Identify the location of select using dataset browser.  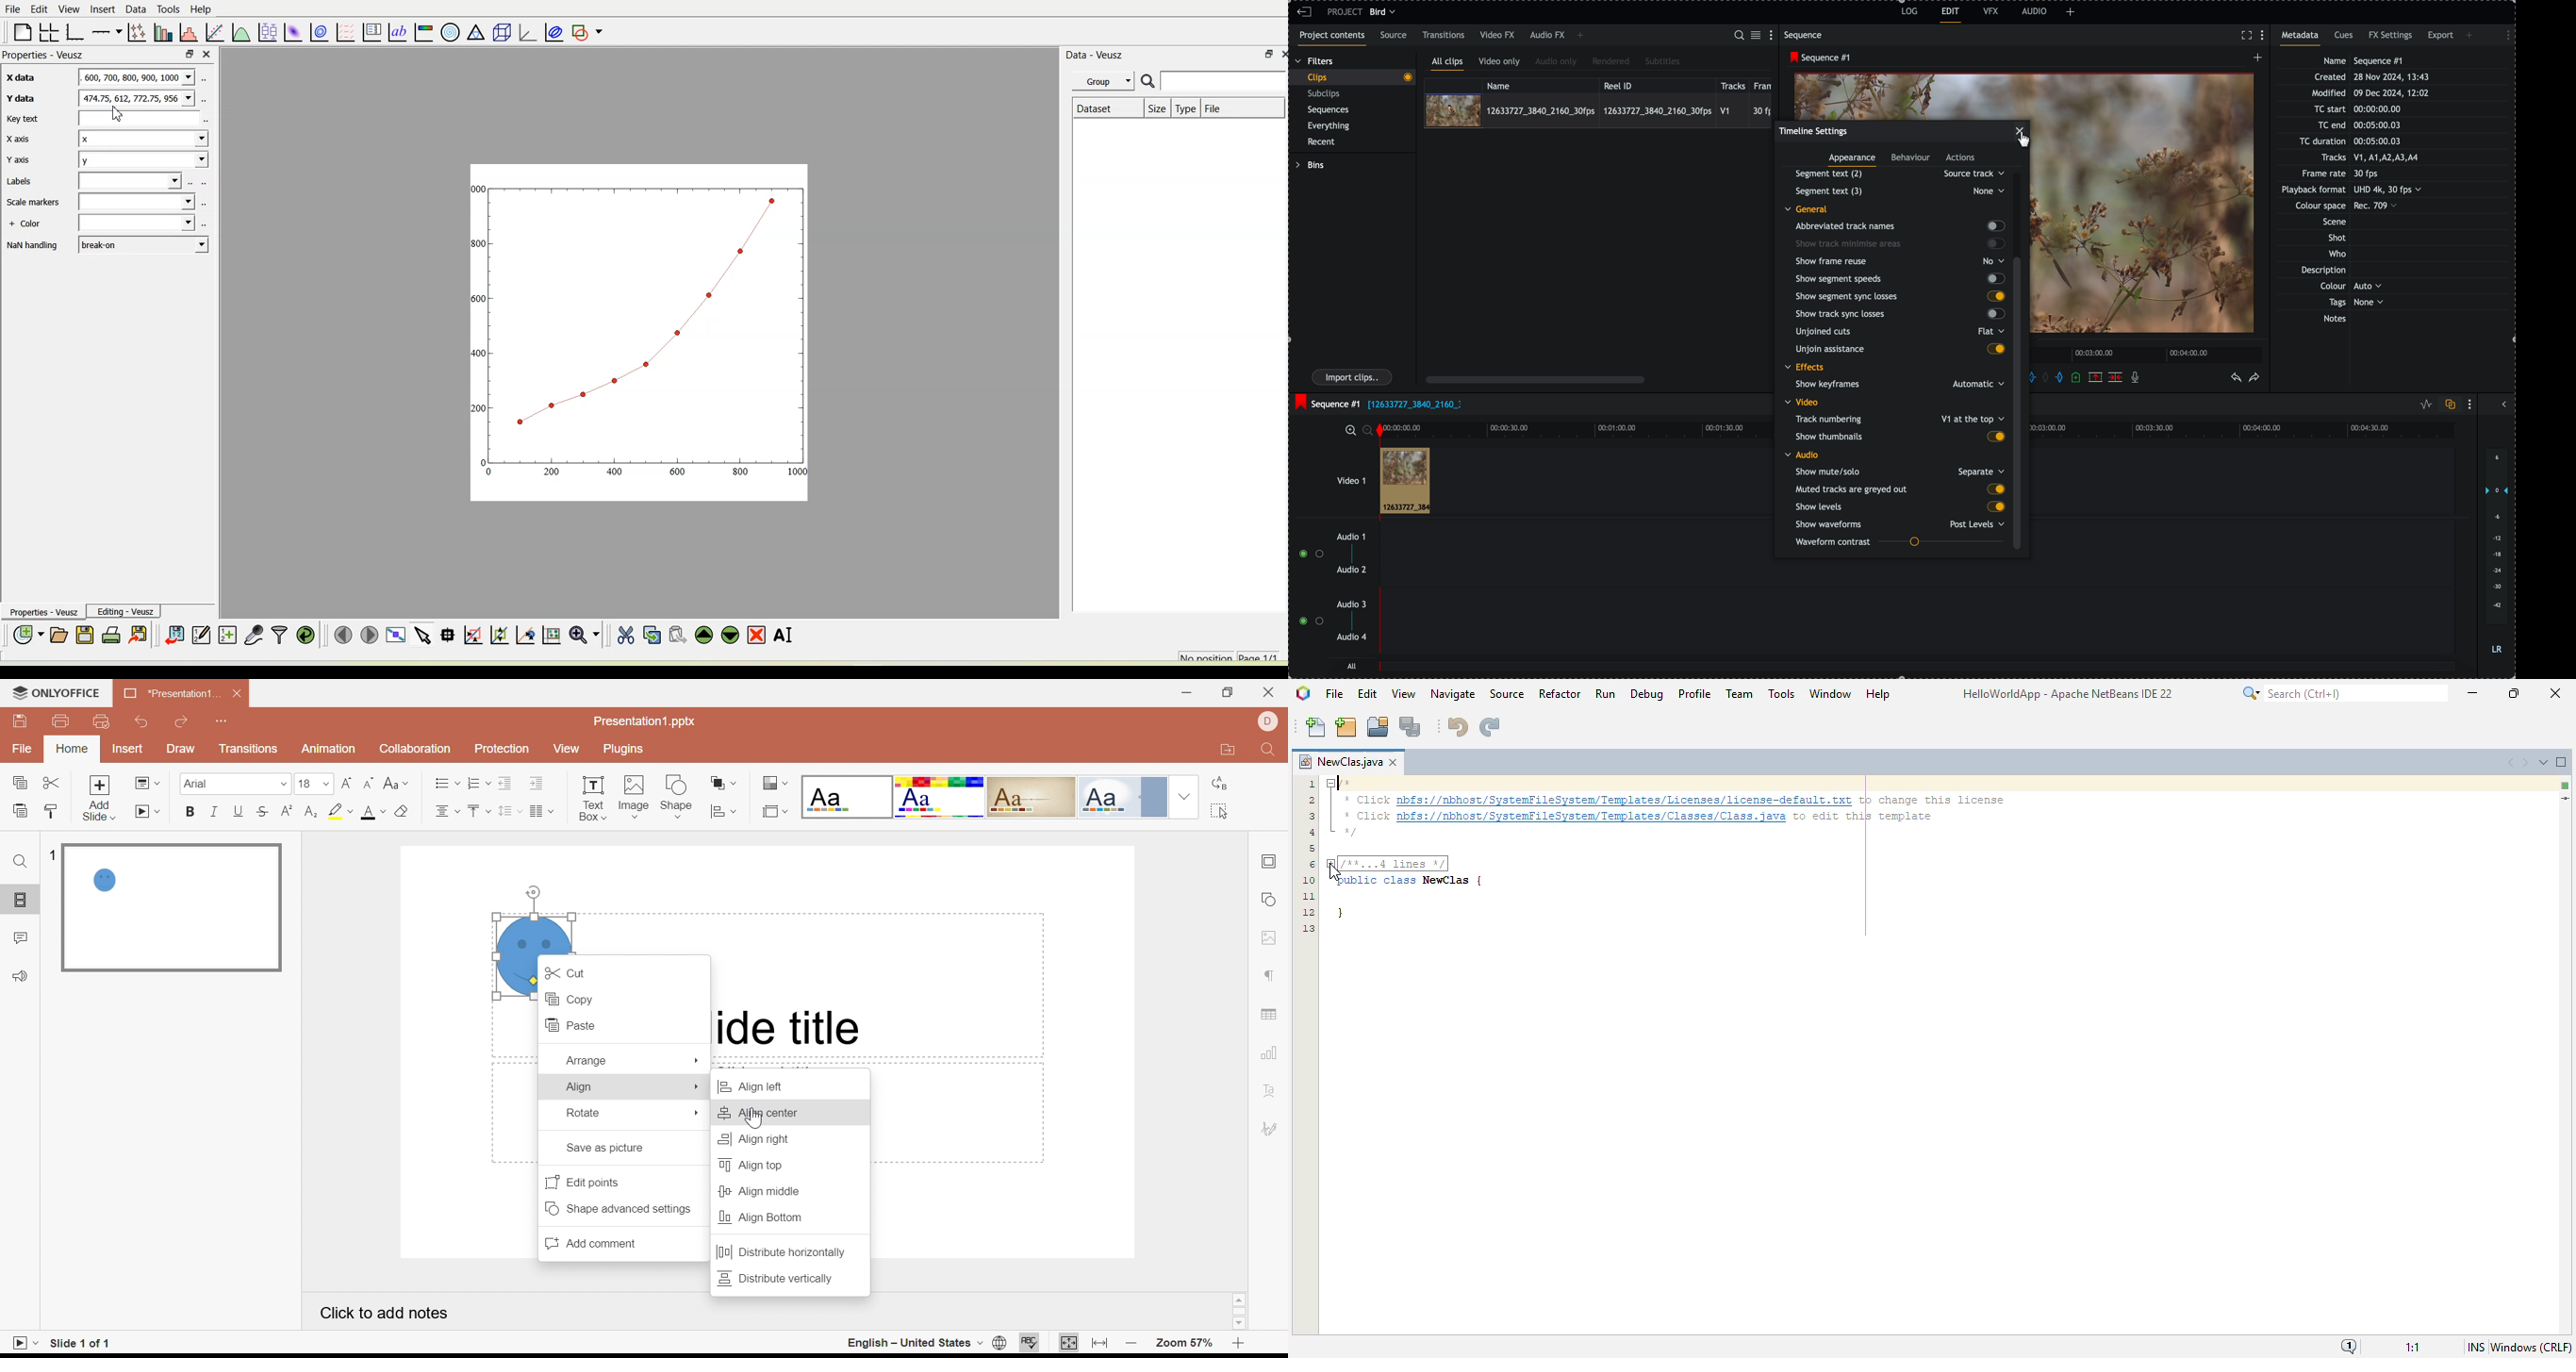
(205, 223).